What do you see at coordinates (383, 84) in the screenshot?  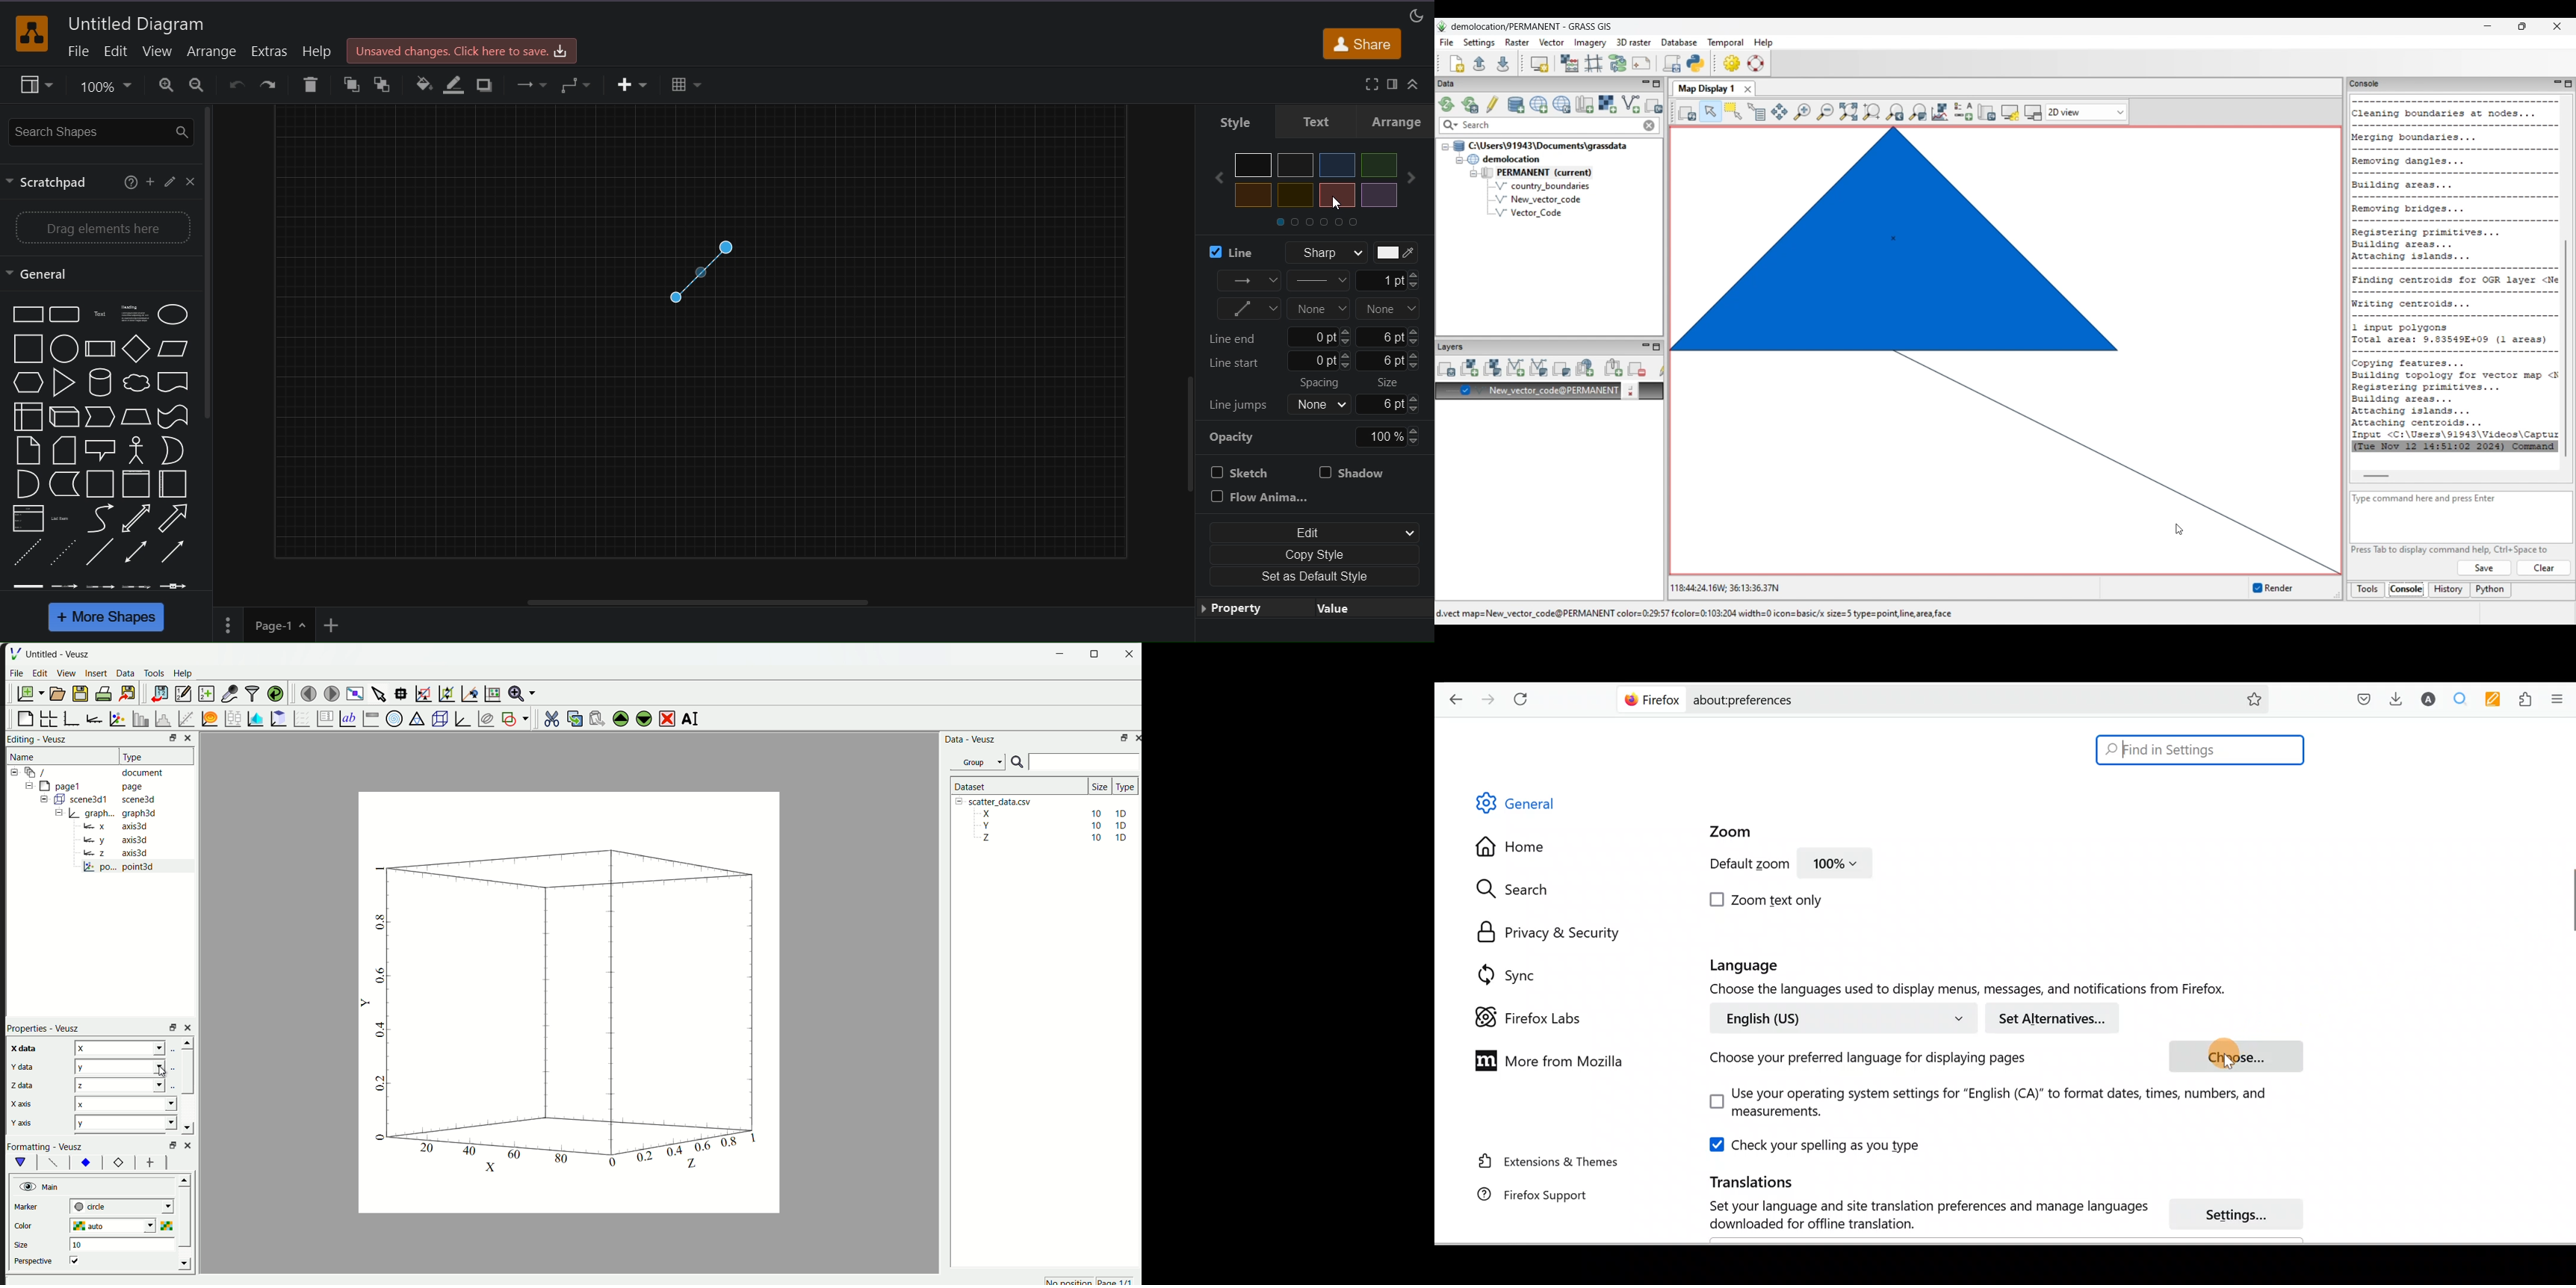 I see `to back` at bounding box center [383, 84].